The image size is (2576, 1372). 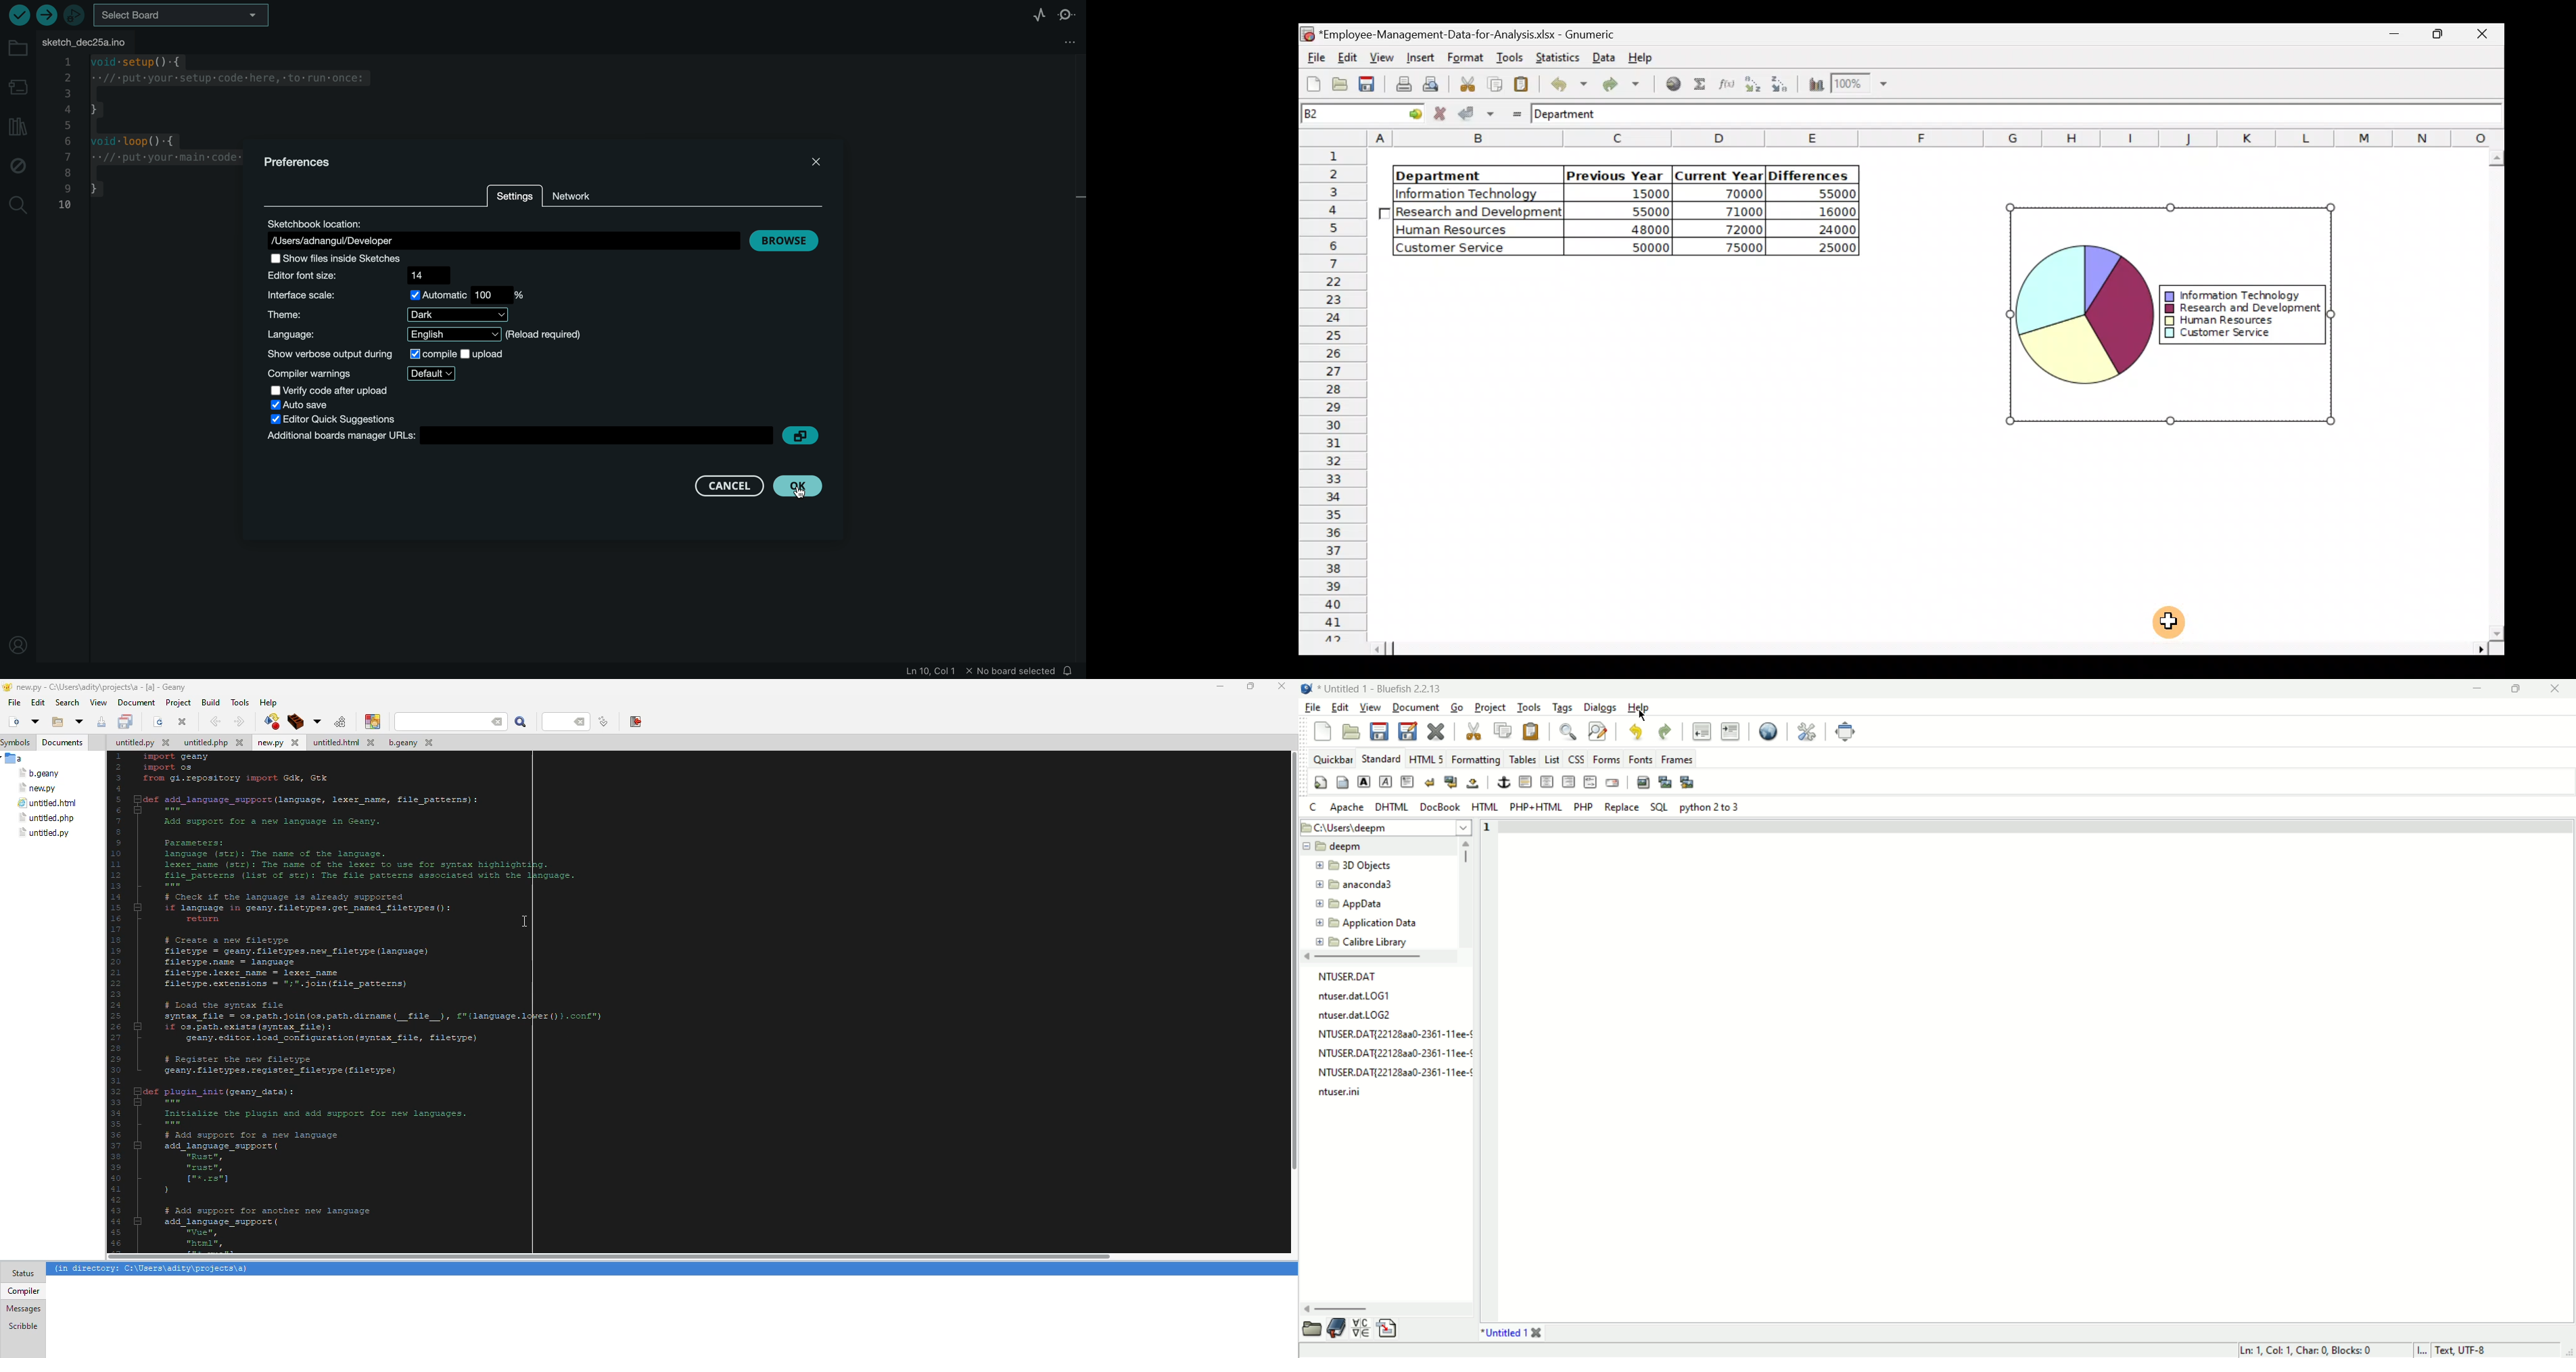 I want to click on dialogs, so click(x=1600, y=706).